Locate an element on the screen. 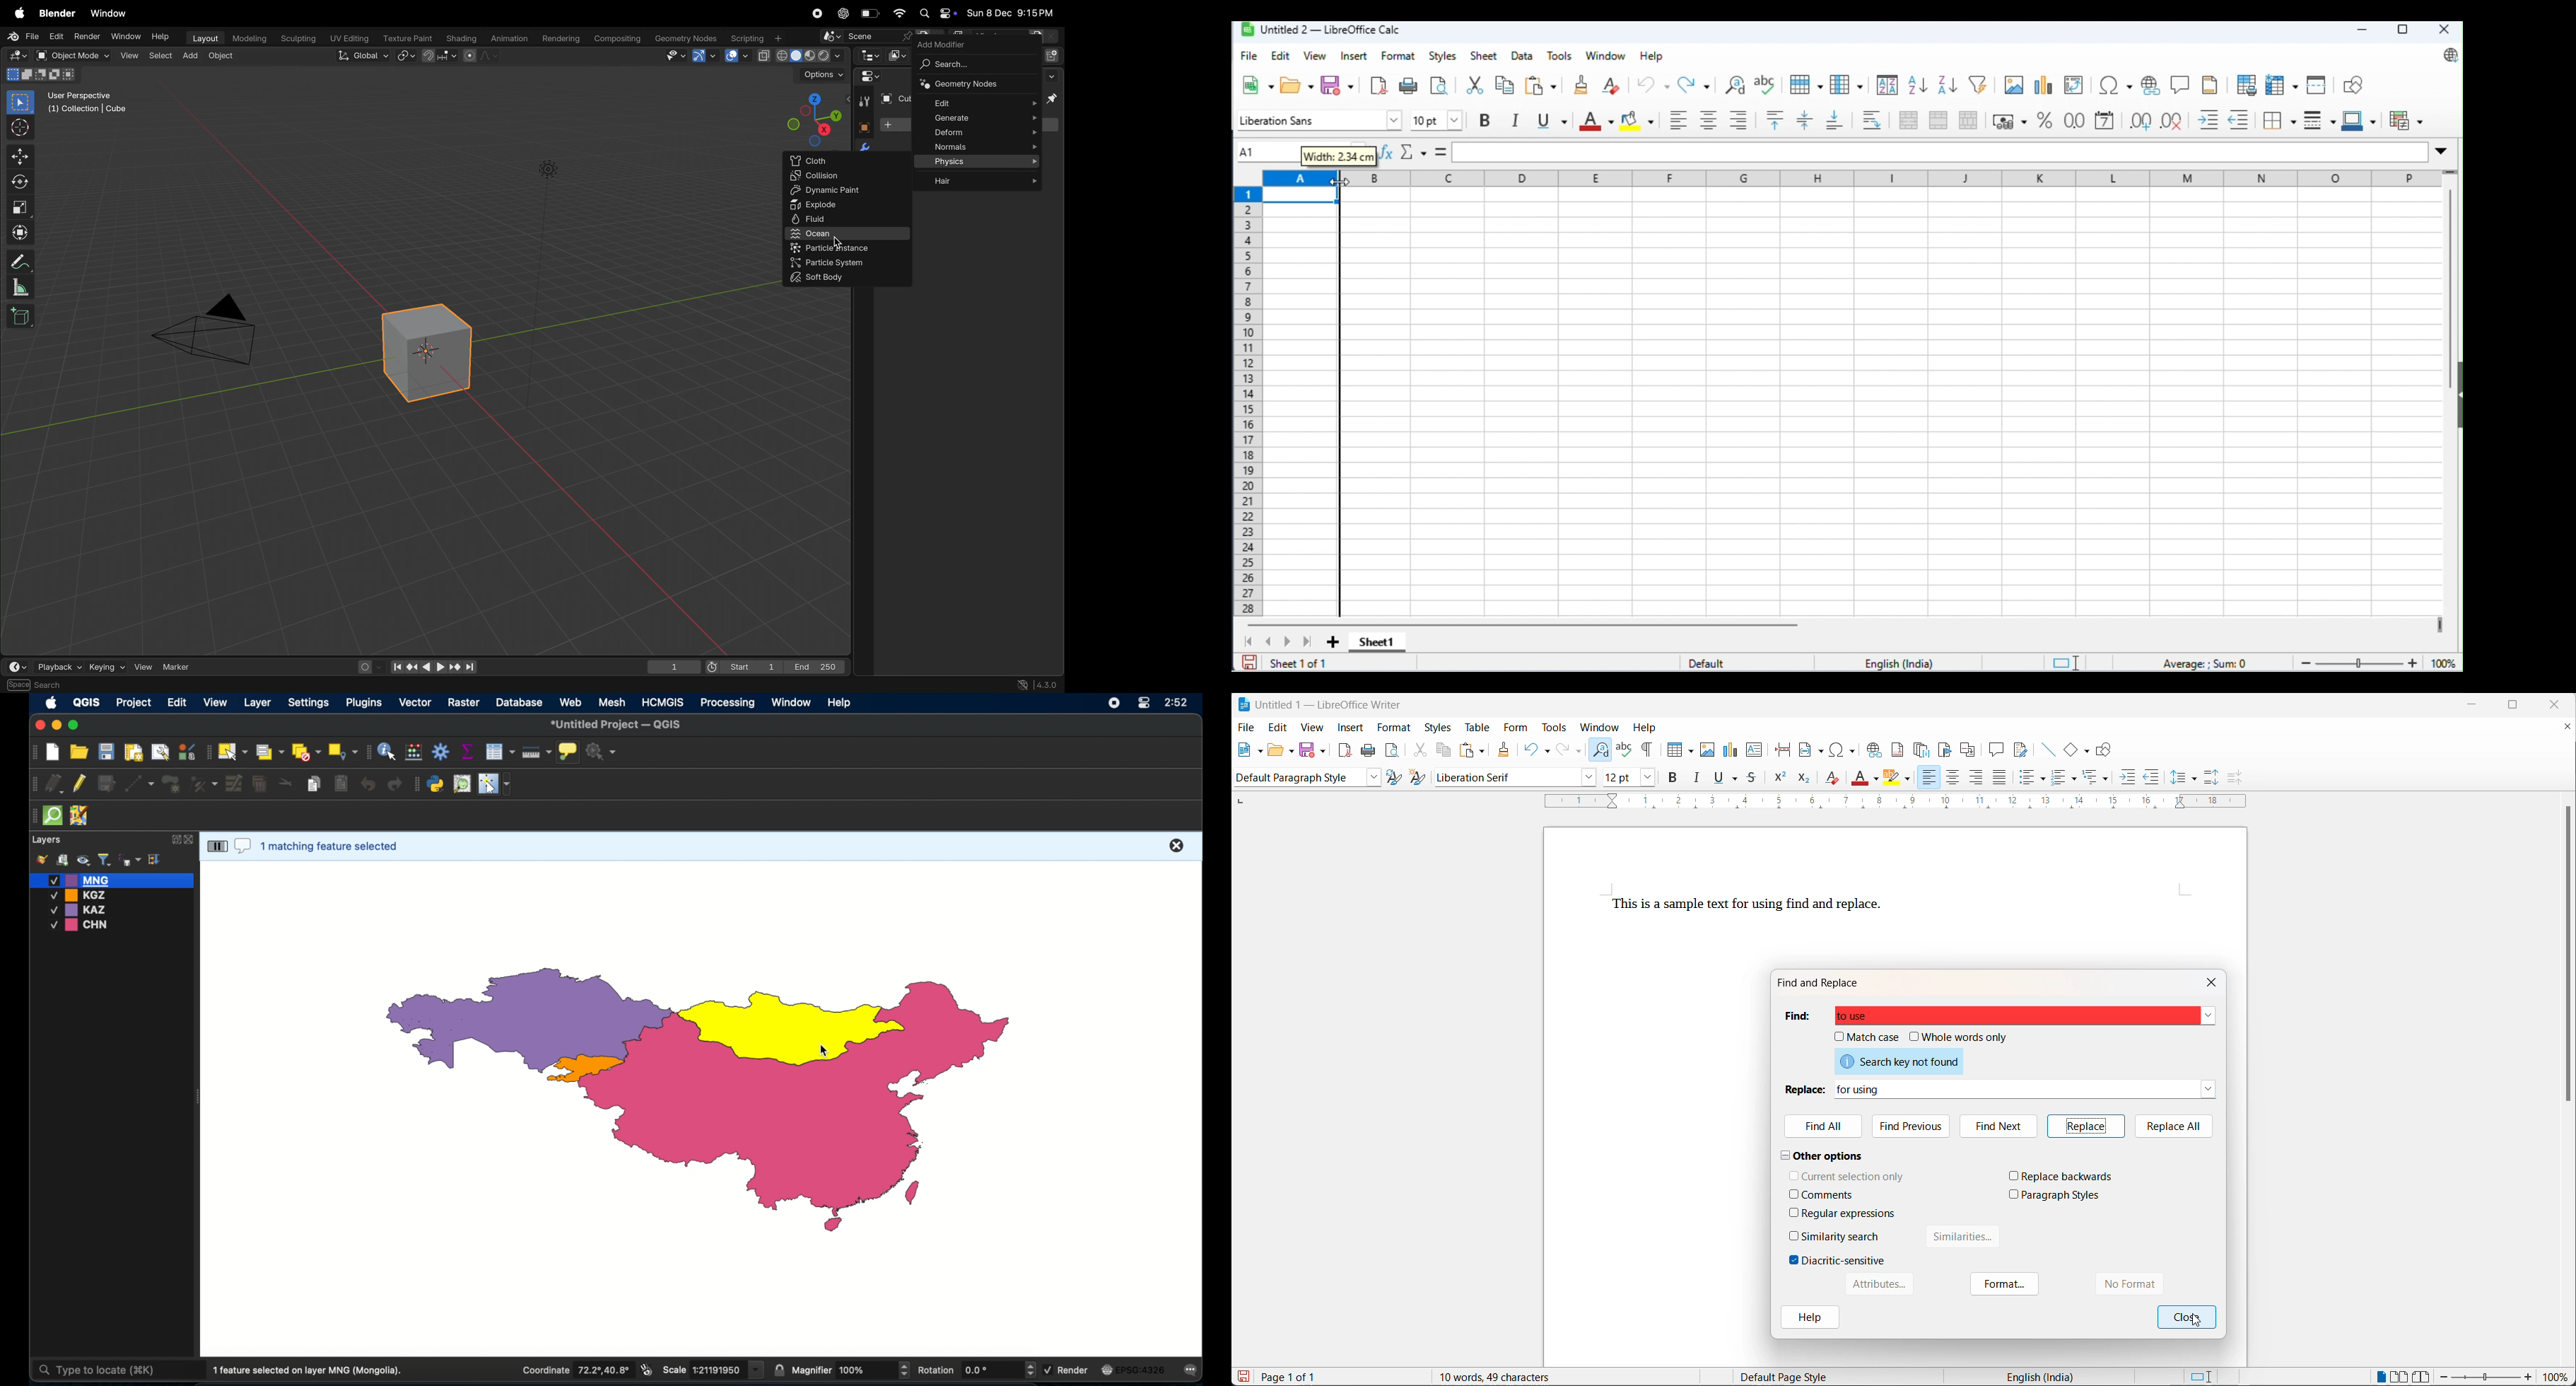 The width and height of the screenshot is (2576, 1400). format as percent is located at coordinates (2044, 120).